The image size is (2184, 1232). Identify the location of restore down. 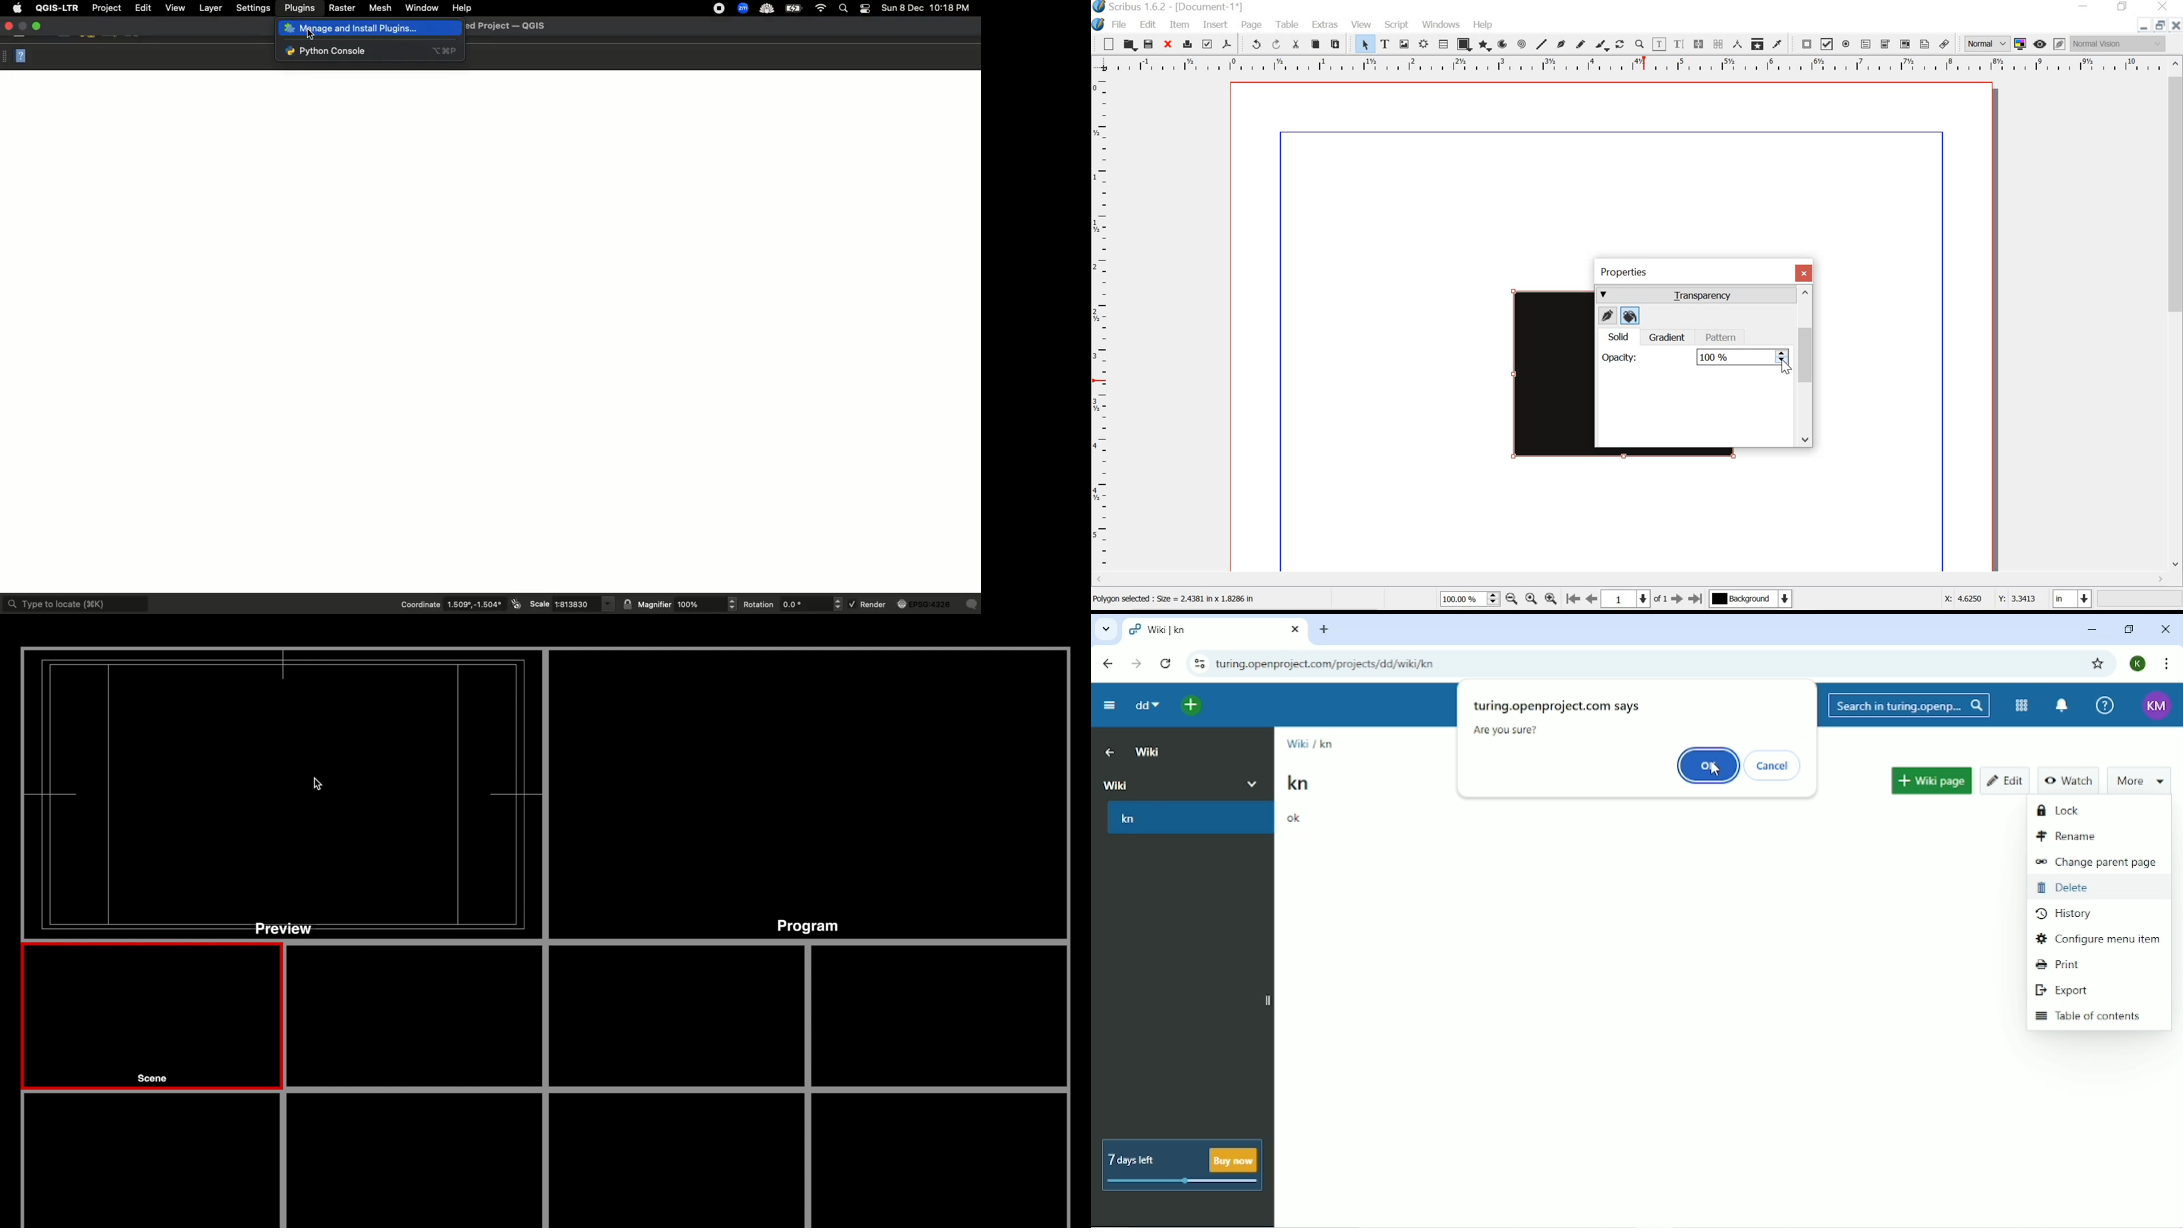
(2124, 7).